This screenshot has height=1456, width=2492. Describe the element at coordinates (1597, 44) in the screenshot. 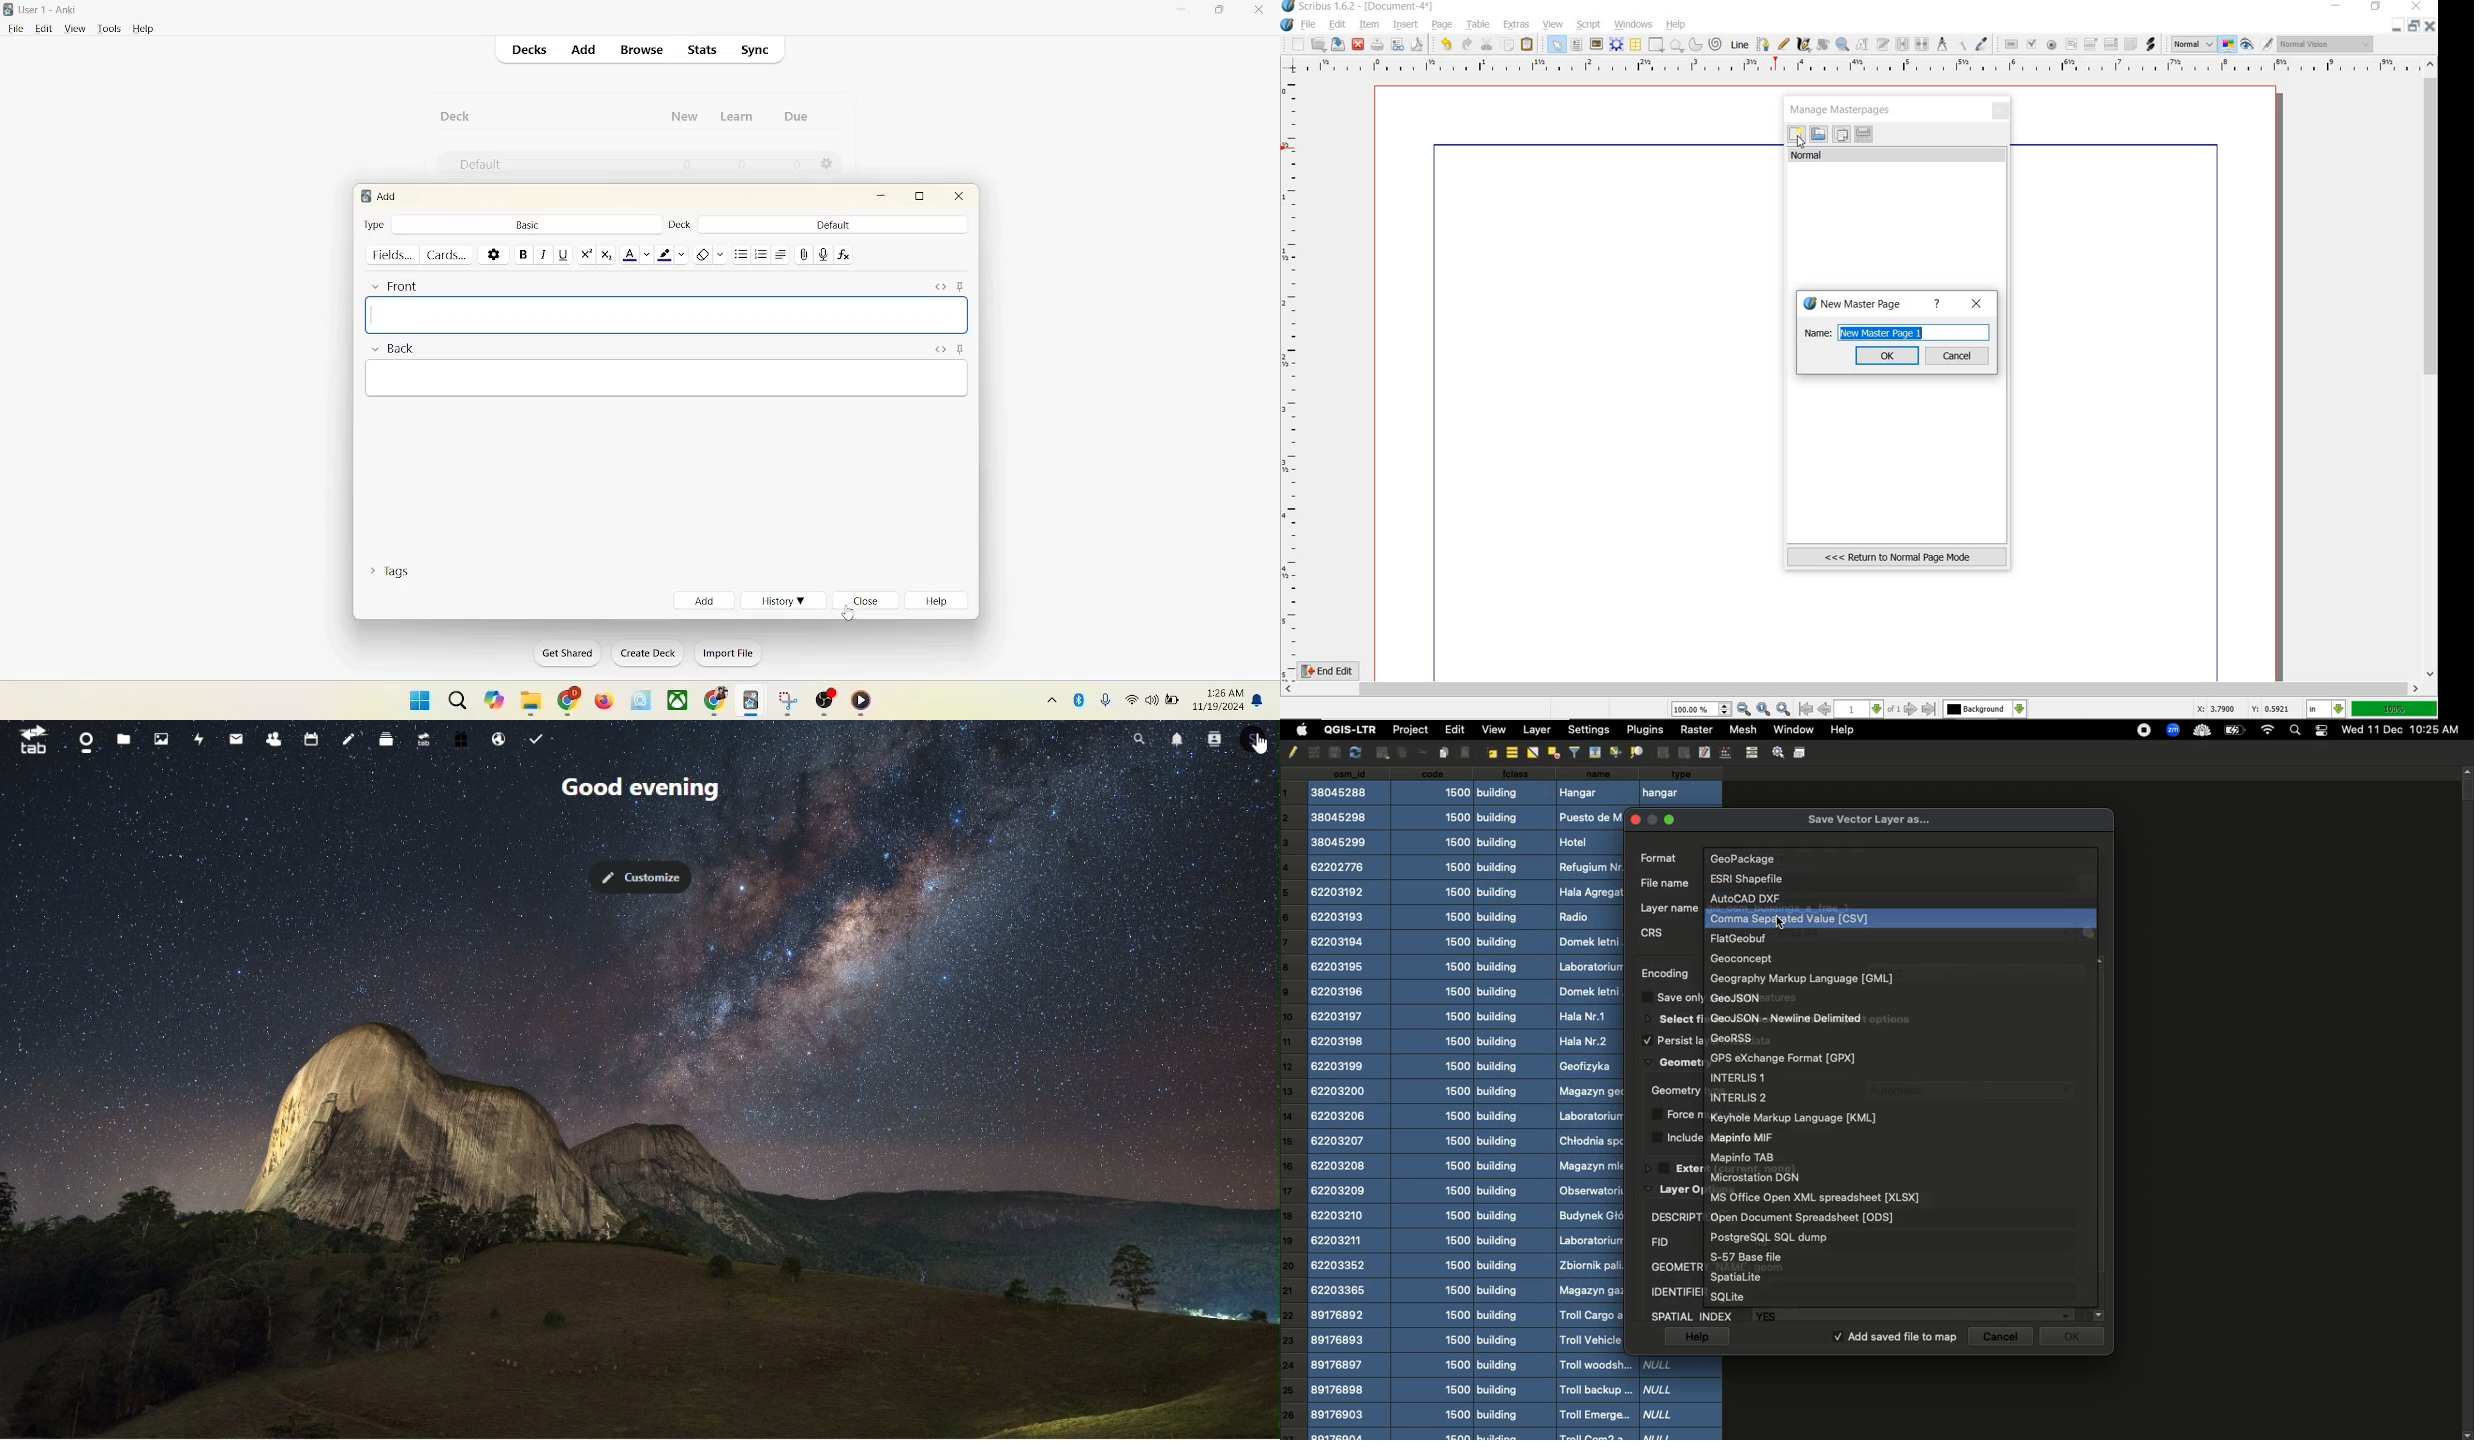

I see `image frame` at that location.